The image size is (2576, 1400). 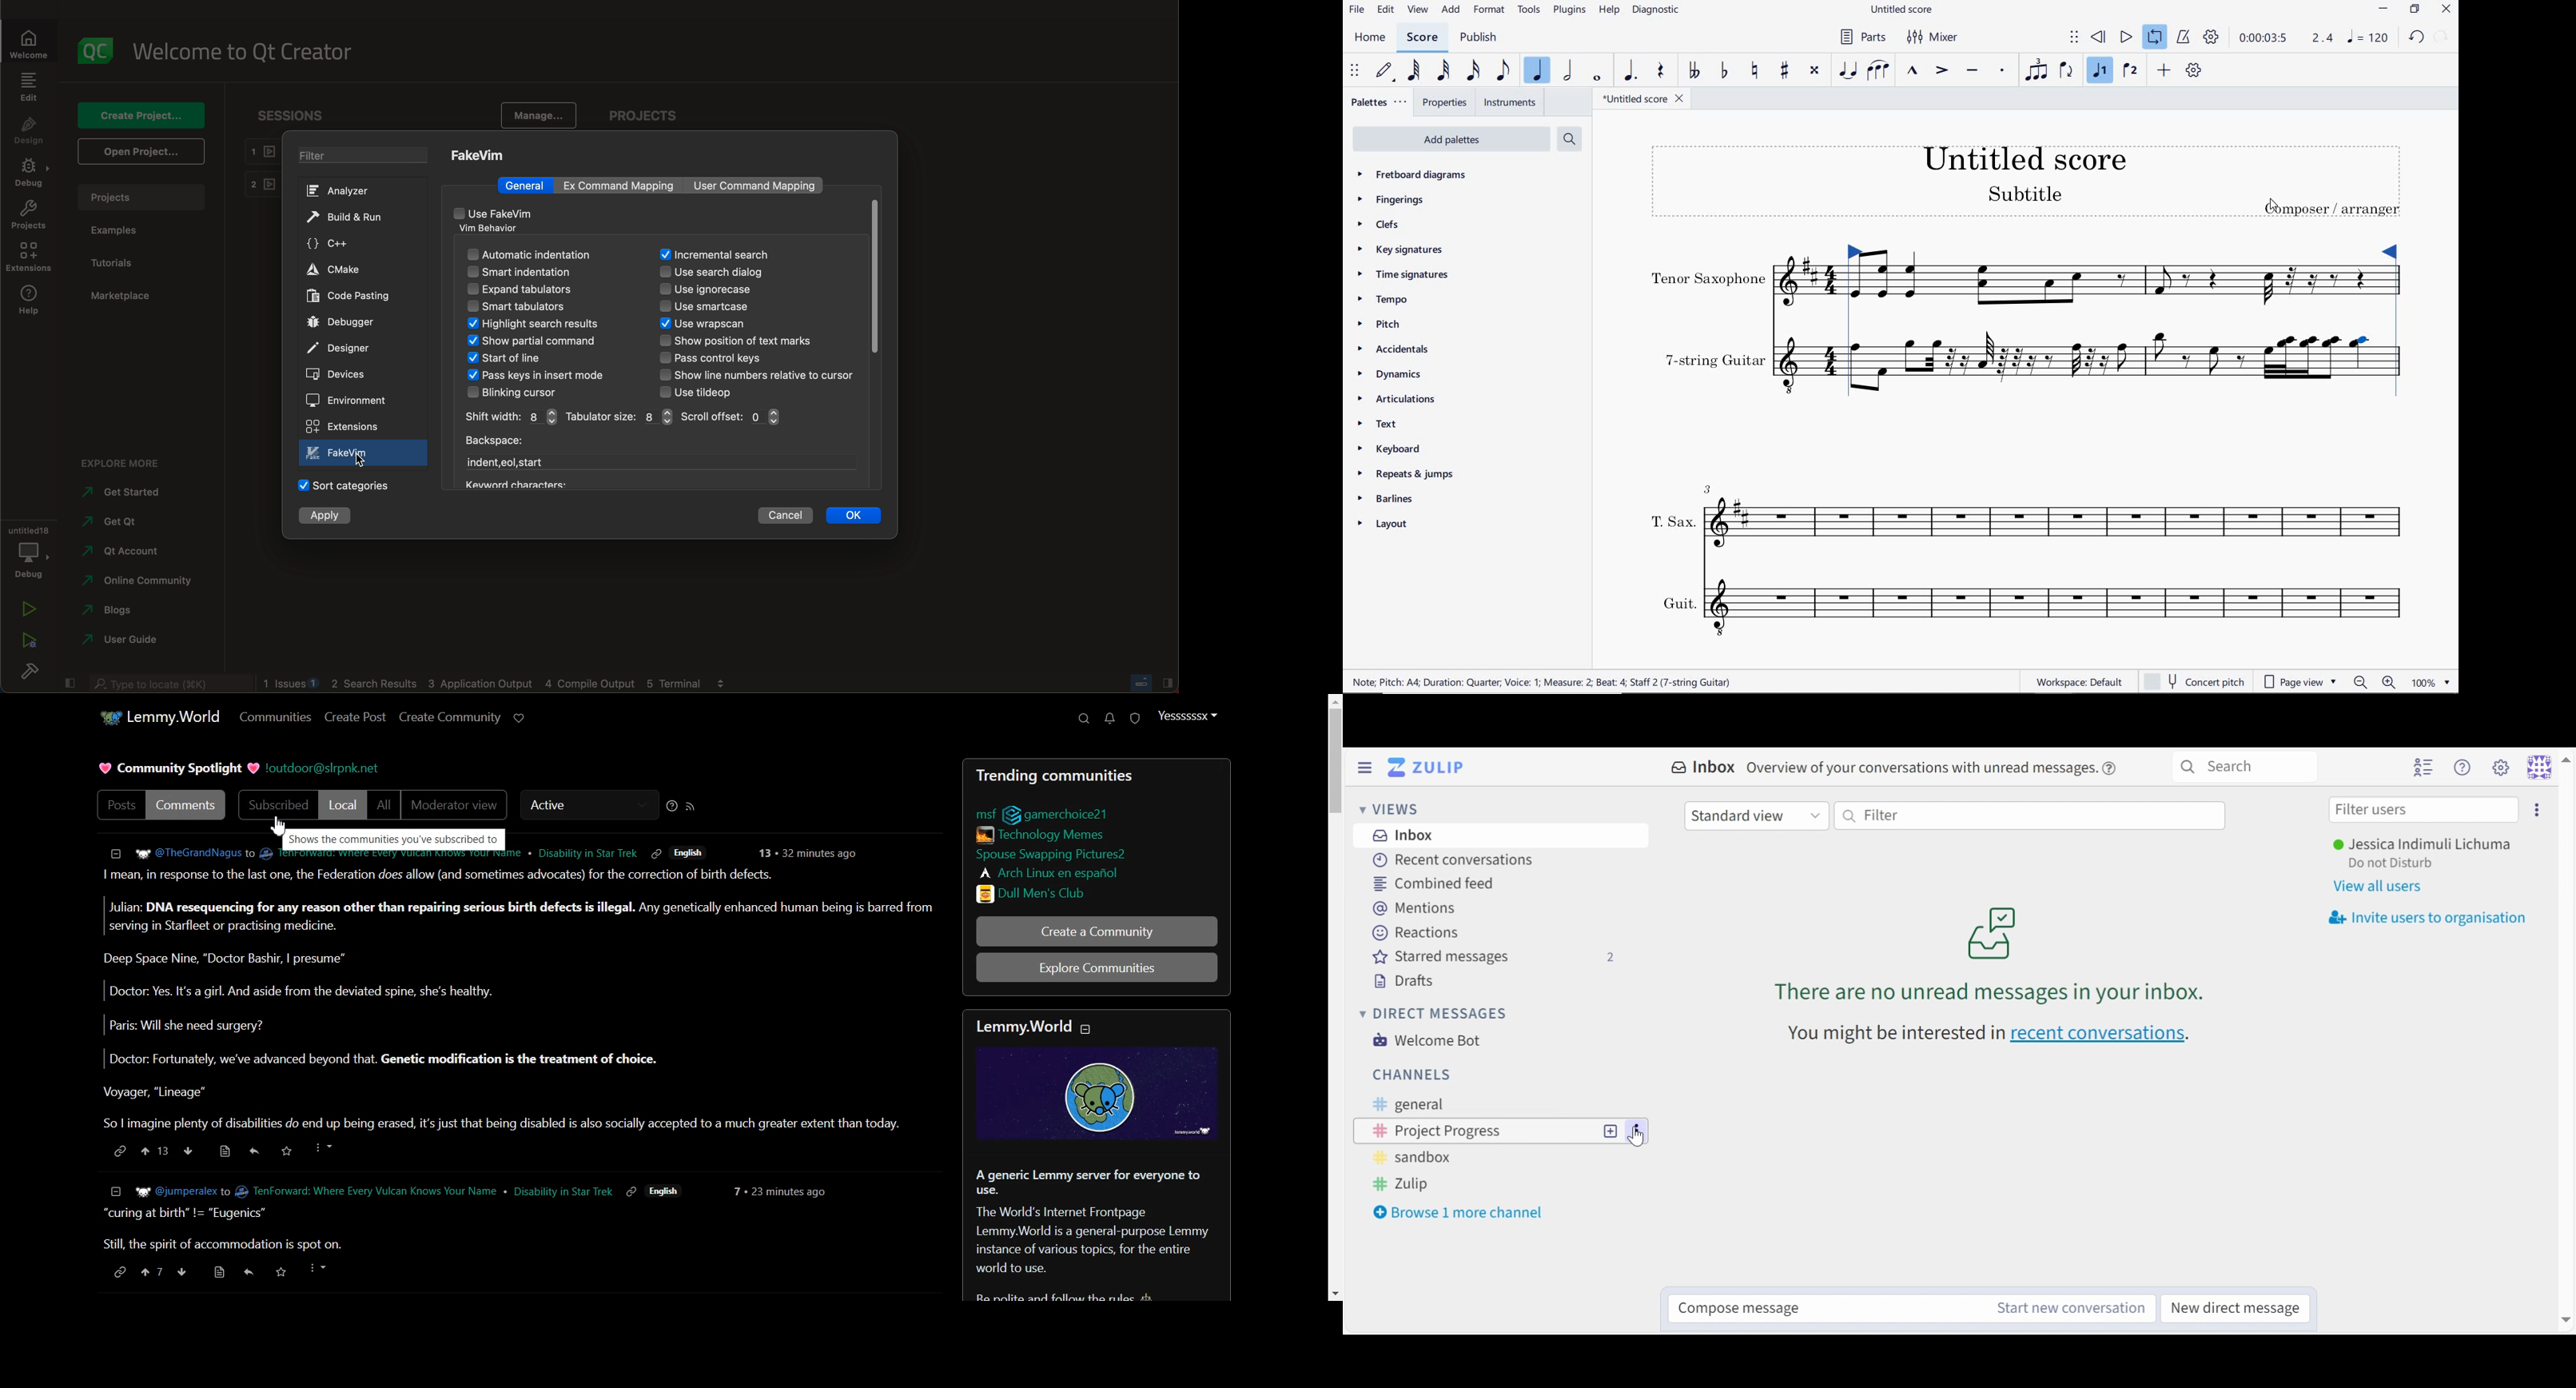 I want to click on c++, so click(x=352, y=244).